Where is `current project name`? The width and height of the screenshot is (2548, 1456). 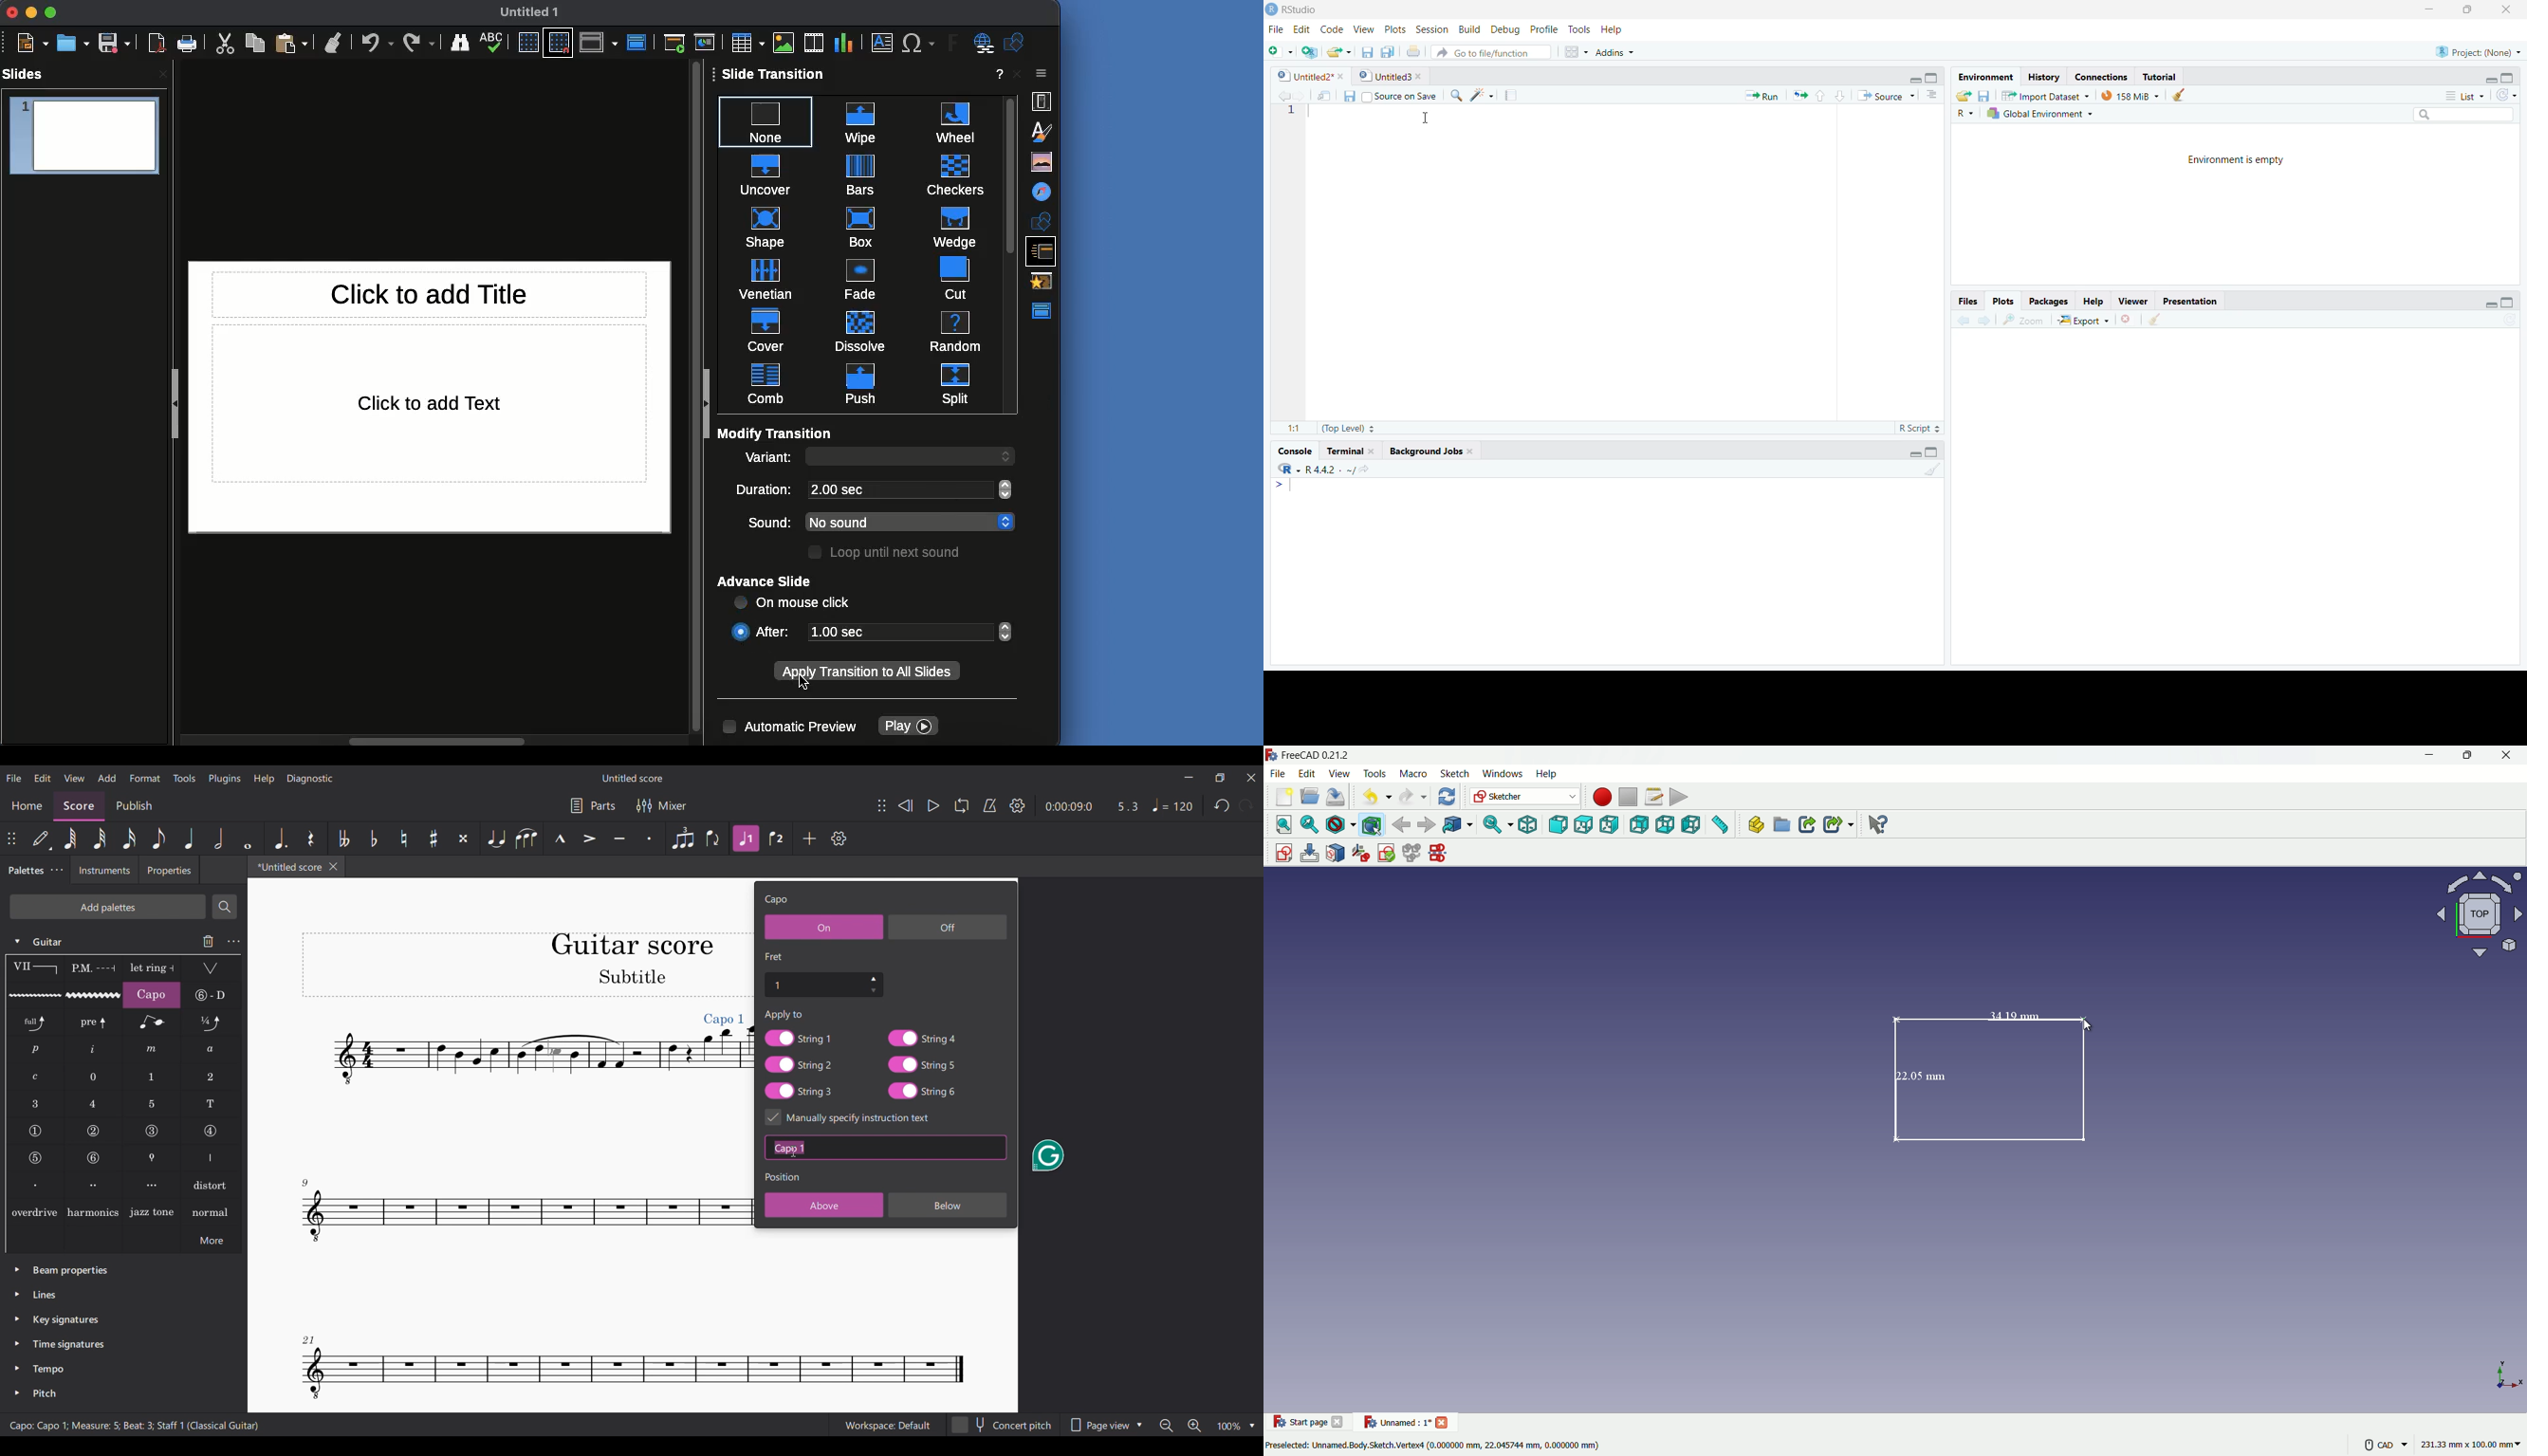
current project name is located at coordinates (1395, 1422).